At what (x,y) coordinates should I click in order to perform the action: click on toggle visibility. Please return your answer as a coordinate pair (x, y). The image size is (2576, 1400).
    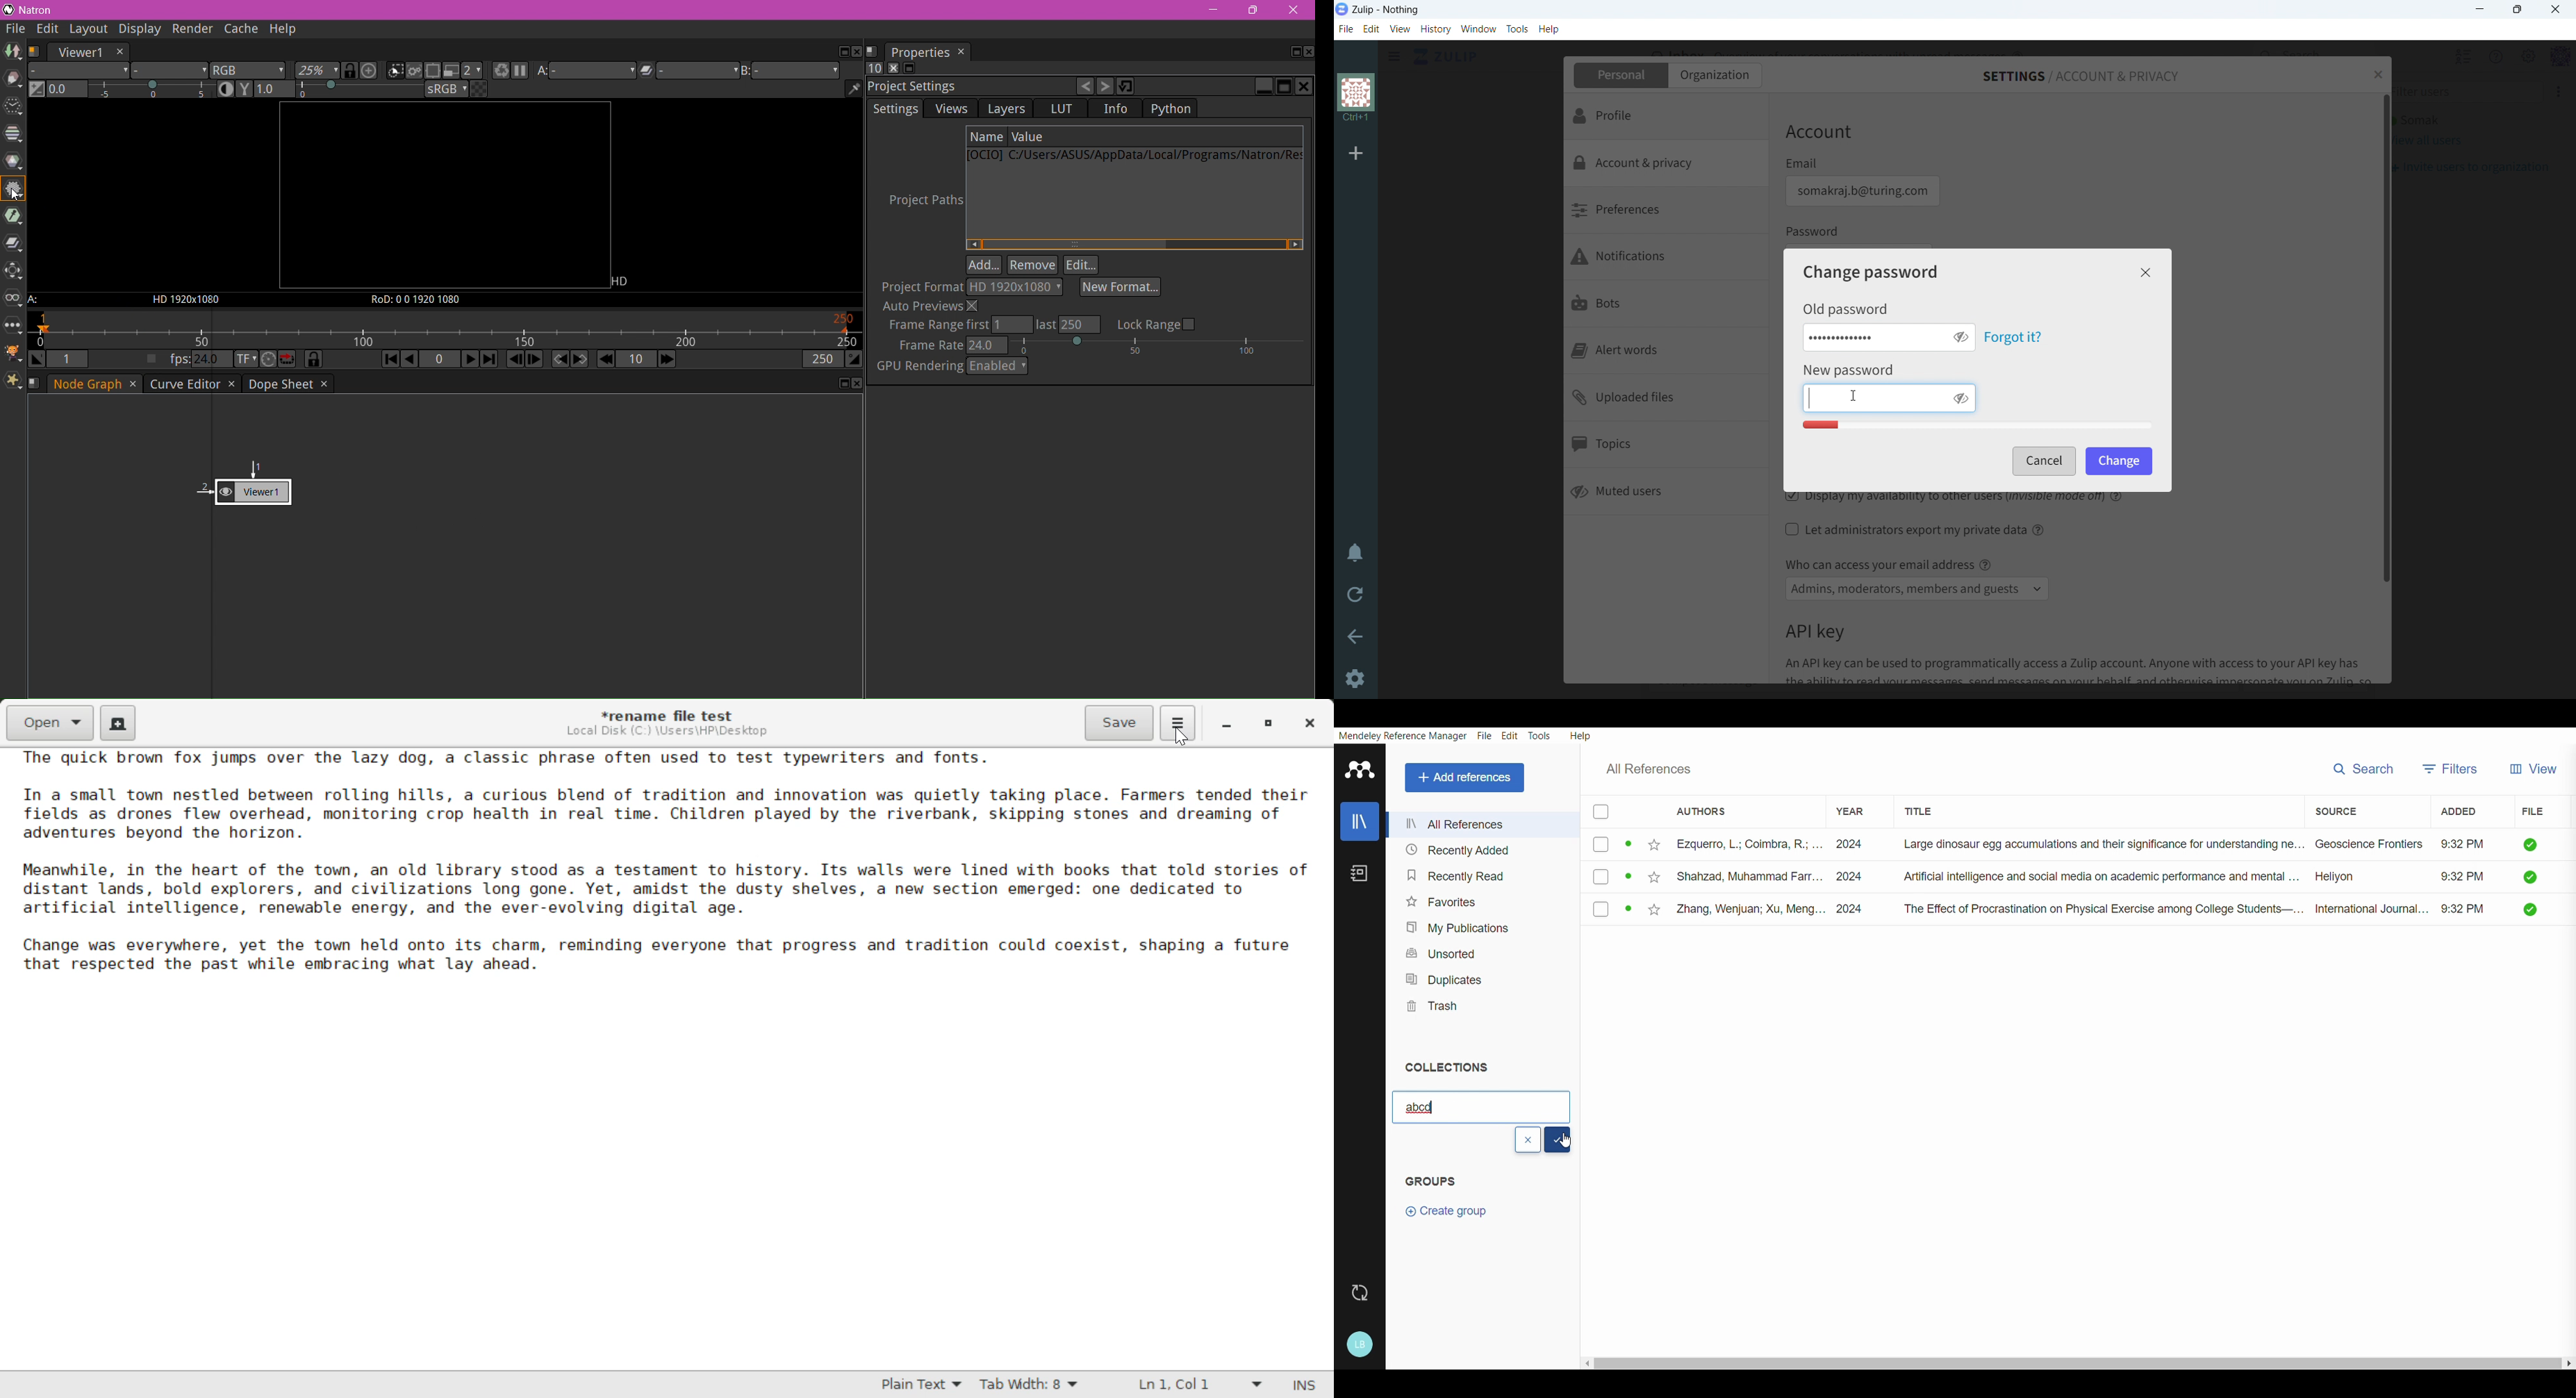
    Looking at the image, I should click on (1960, 397).